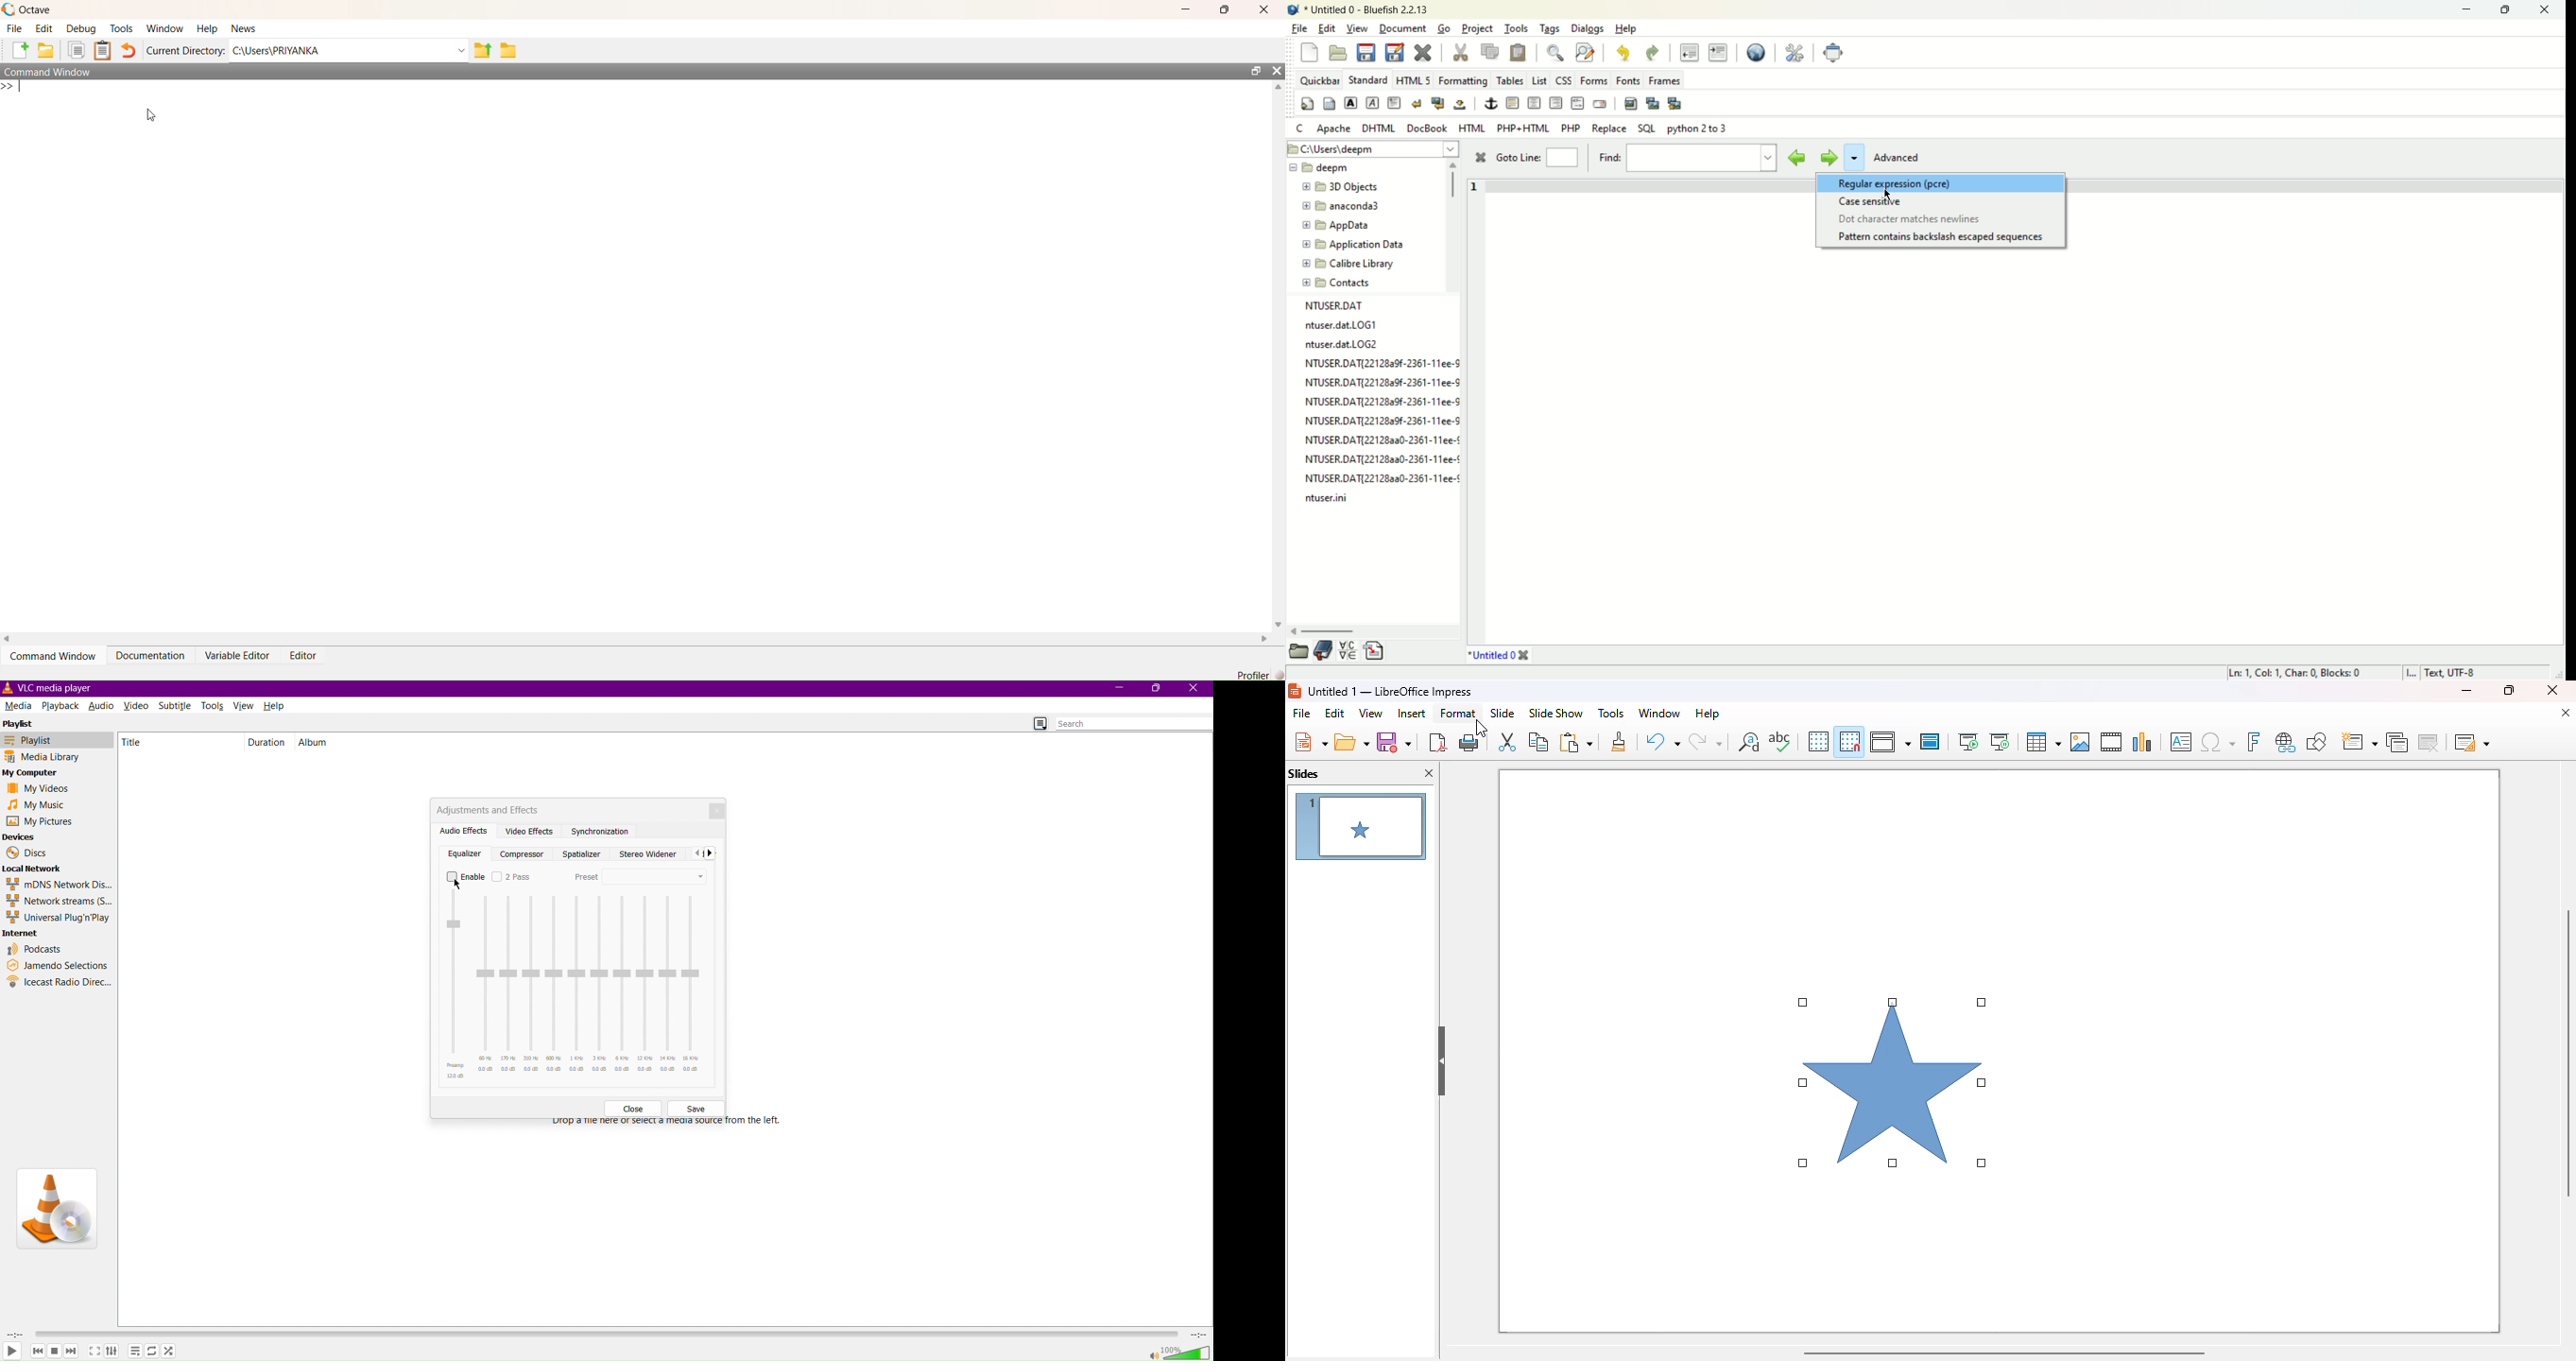 The image size is (2576, 1372). I want to click on Enable, so click(467, 878).